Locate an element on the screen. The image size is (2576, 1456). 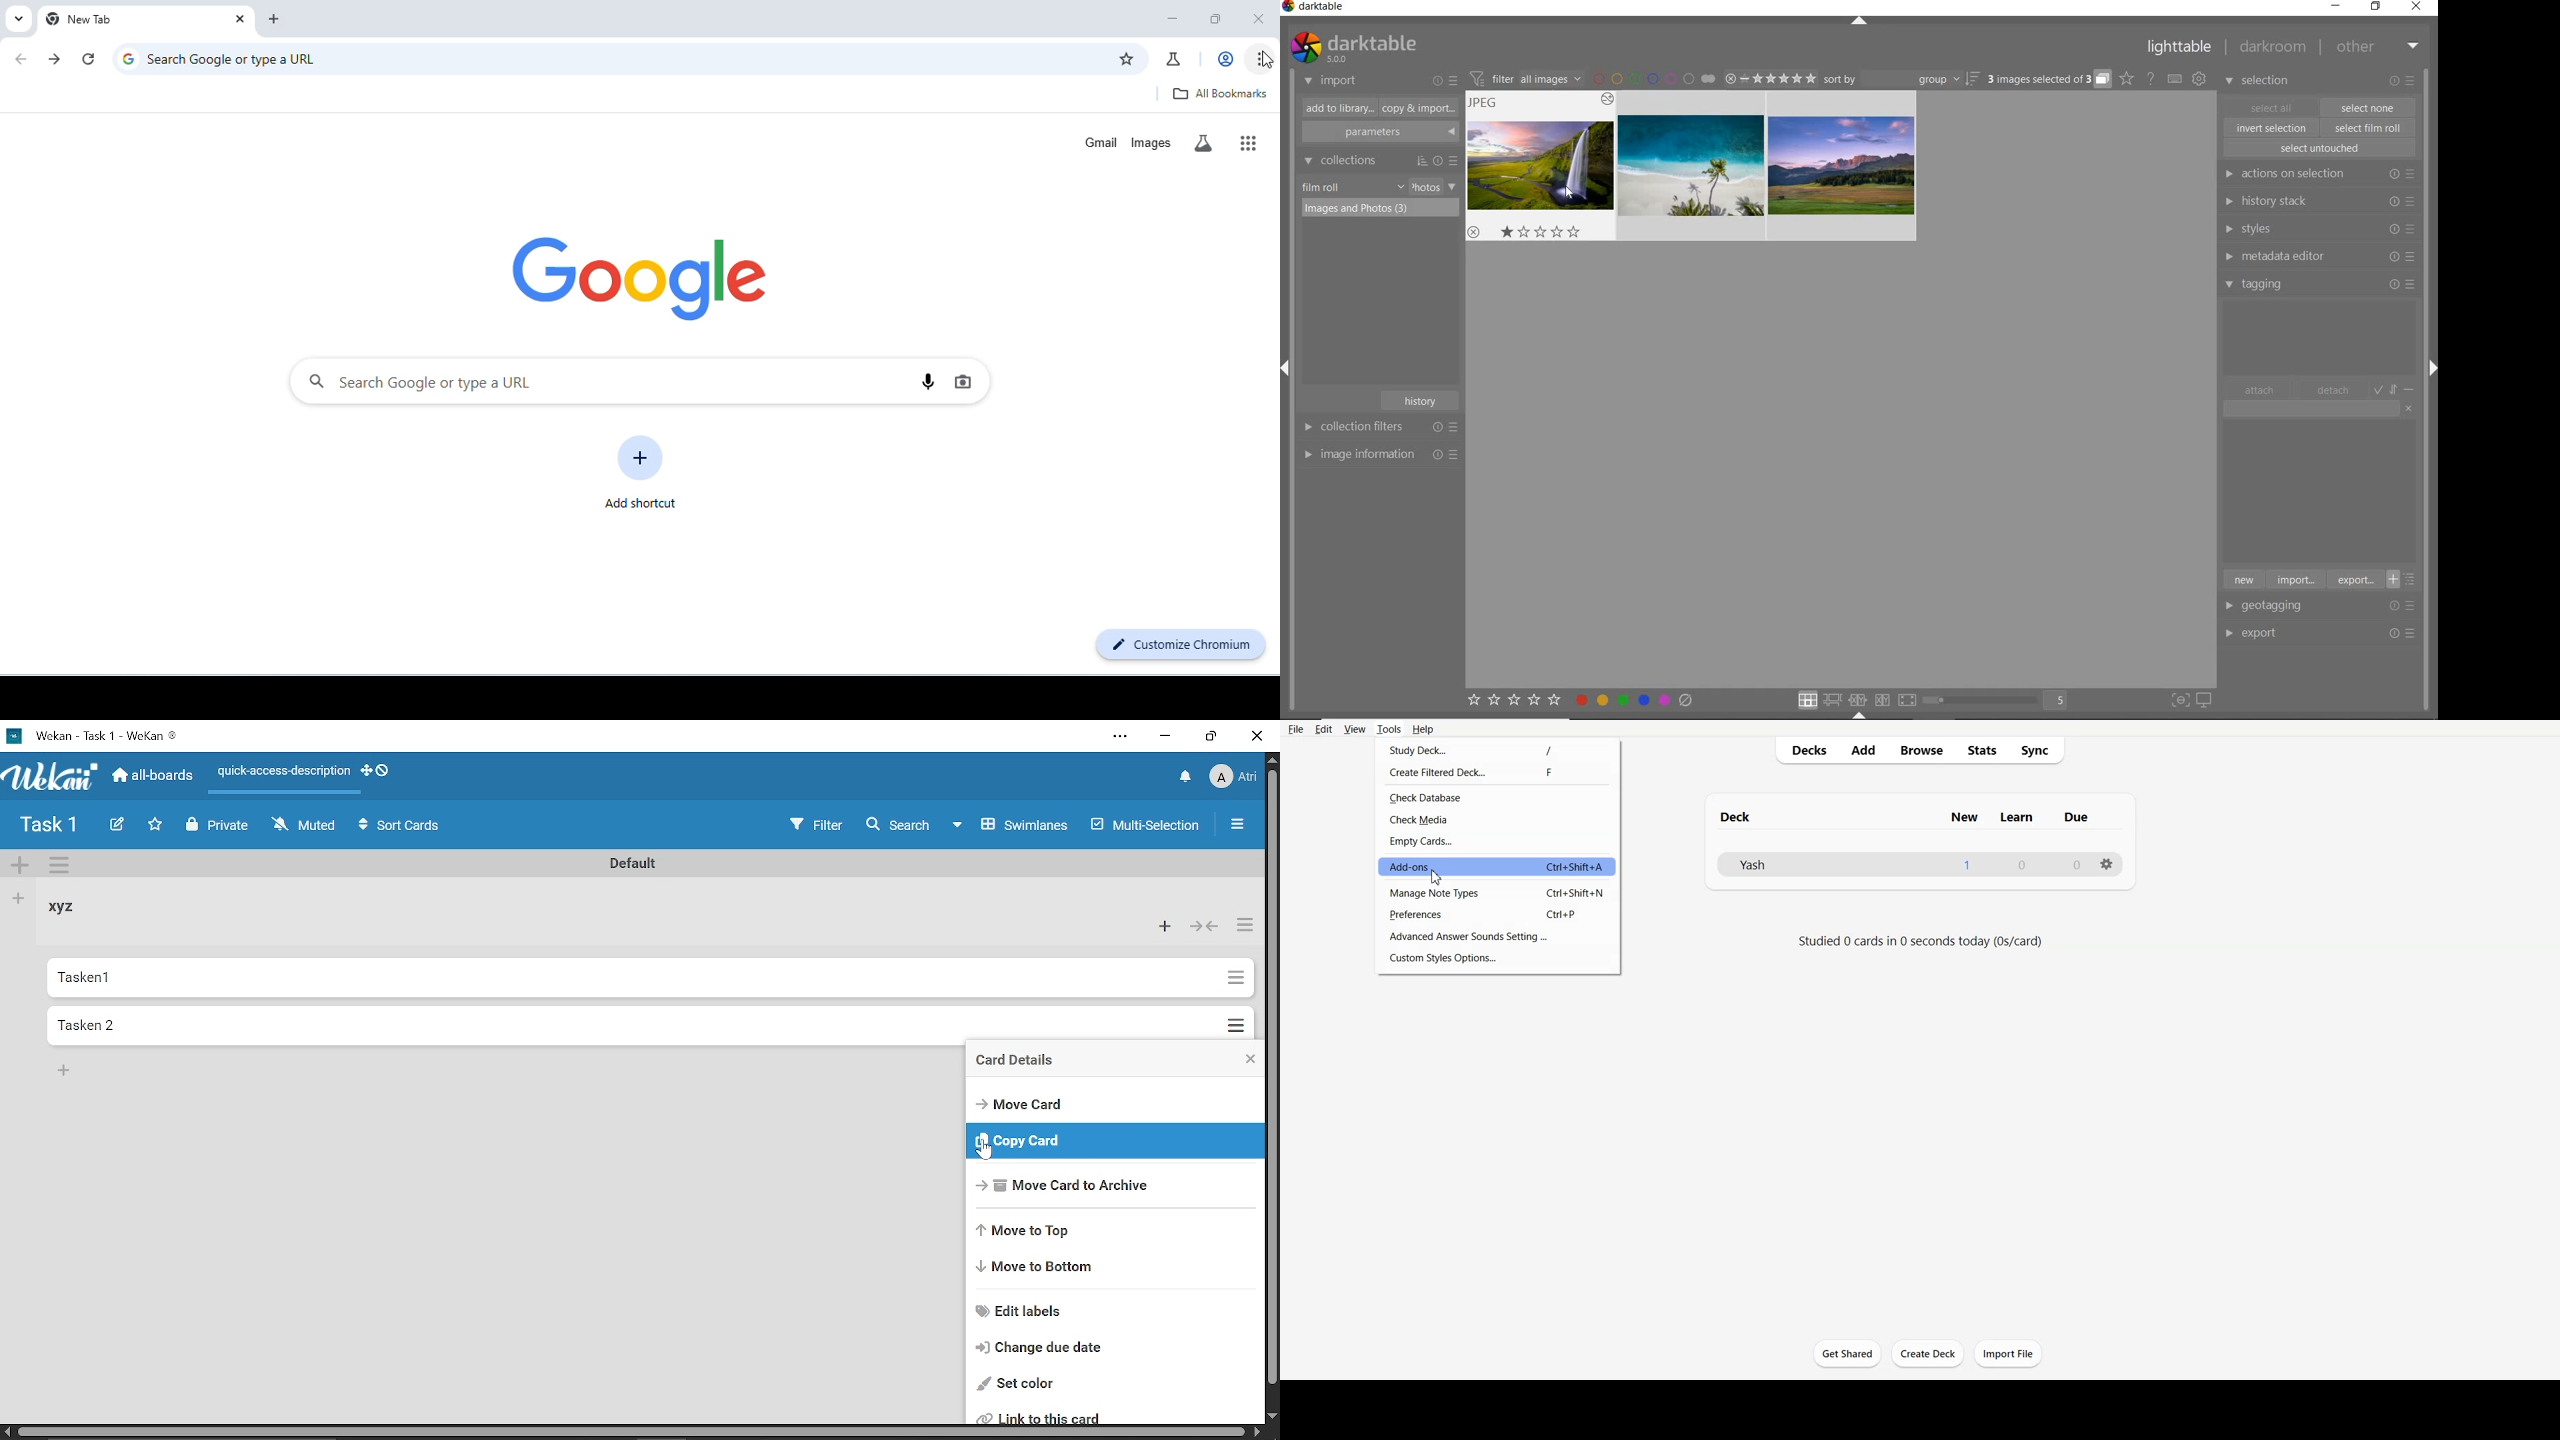
Study Deck is located at coordinates (1499, 749).